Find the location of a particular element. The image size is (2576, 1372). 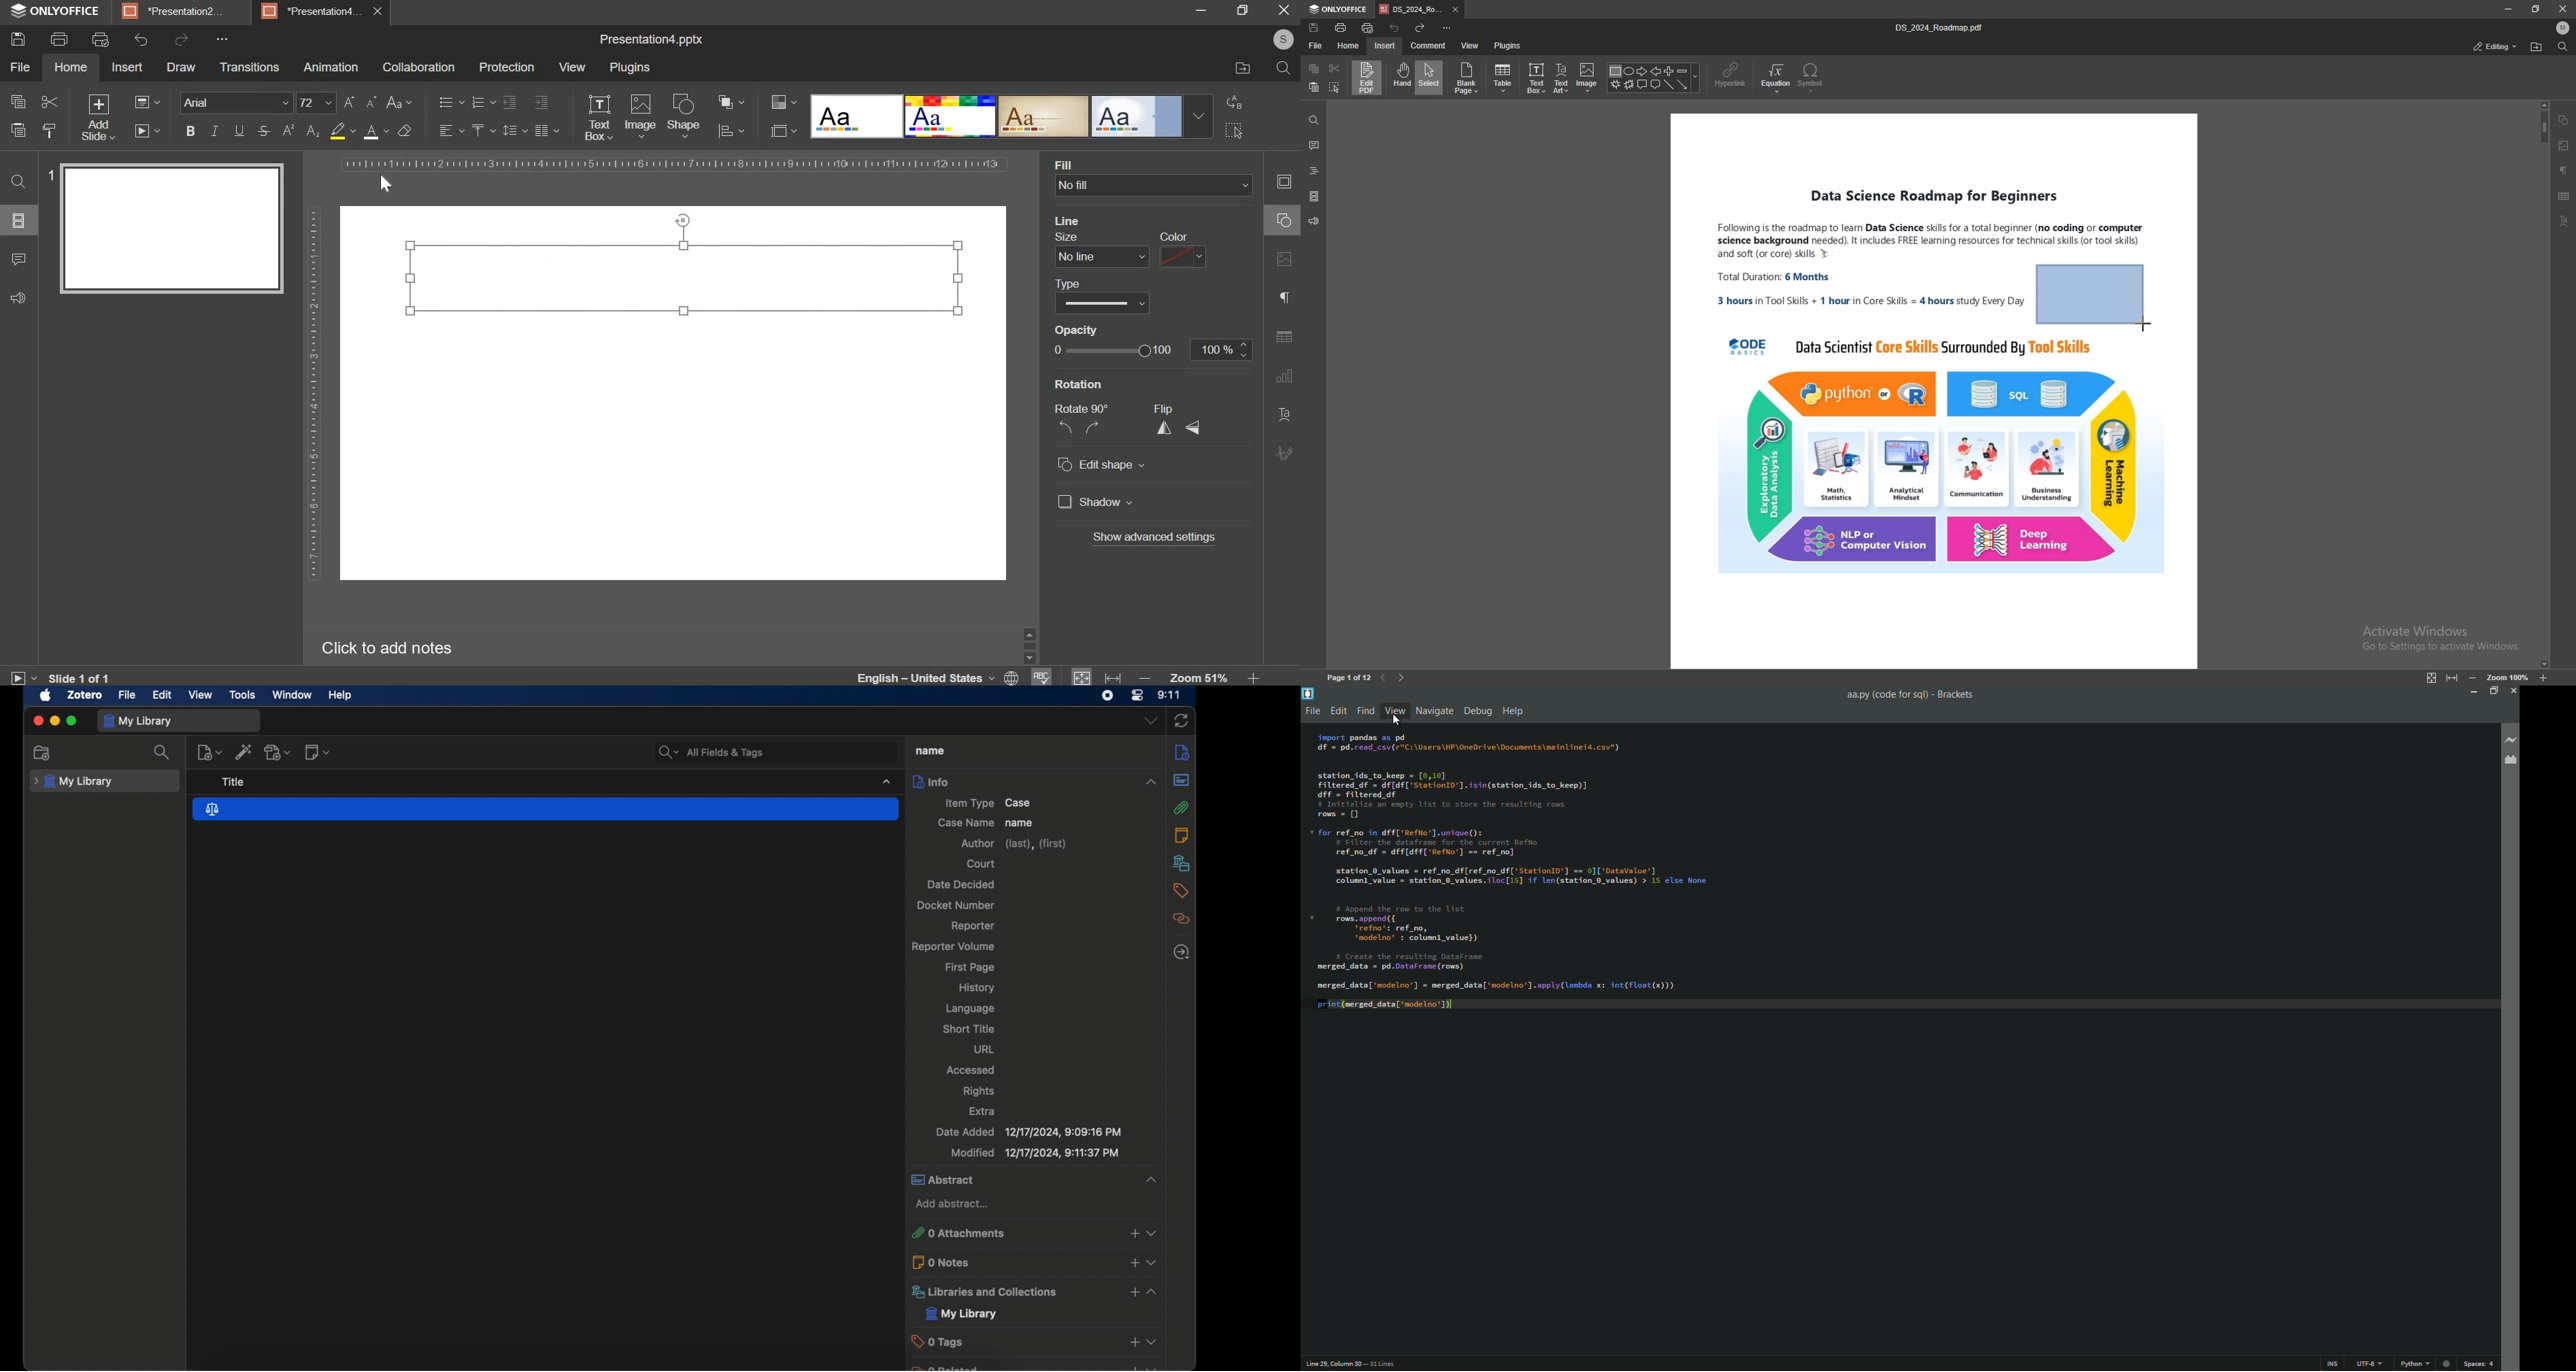

Slide 1 of 1 is located at coordinates (85, 676).